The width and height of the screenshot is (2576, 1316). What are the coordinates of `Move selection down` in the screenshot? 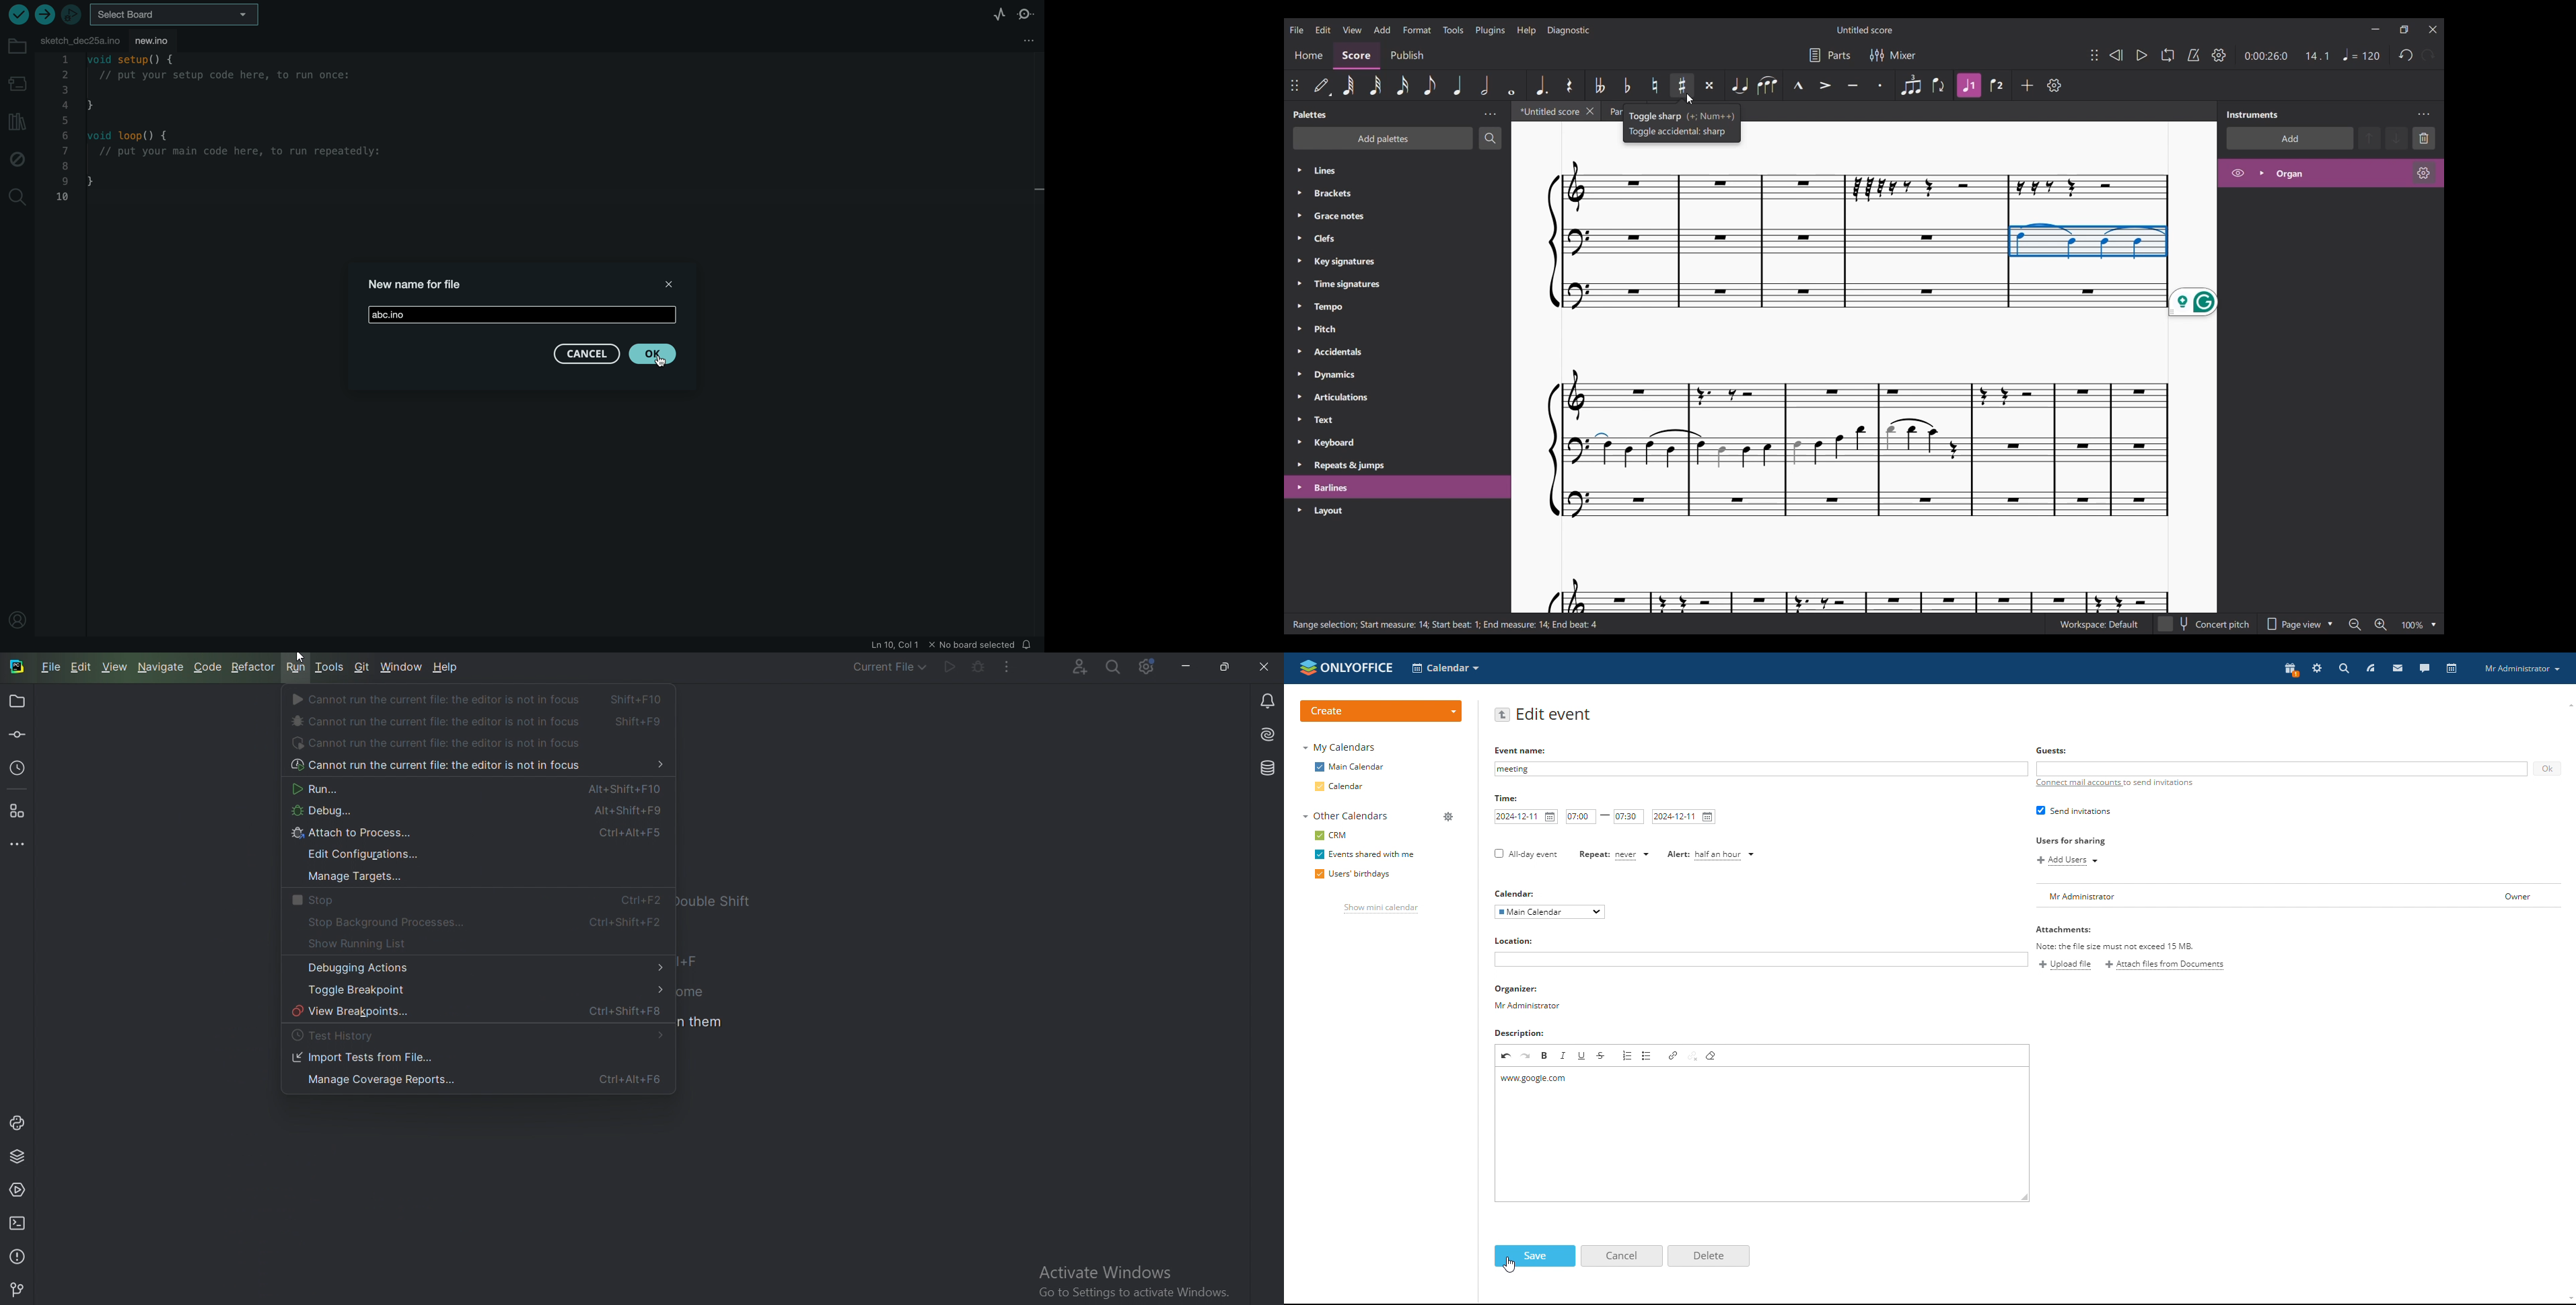 It's located at (2397, 138).